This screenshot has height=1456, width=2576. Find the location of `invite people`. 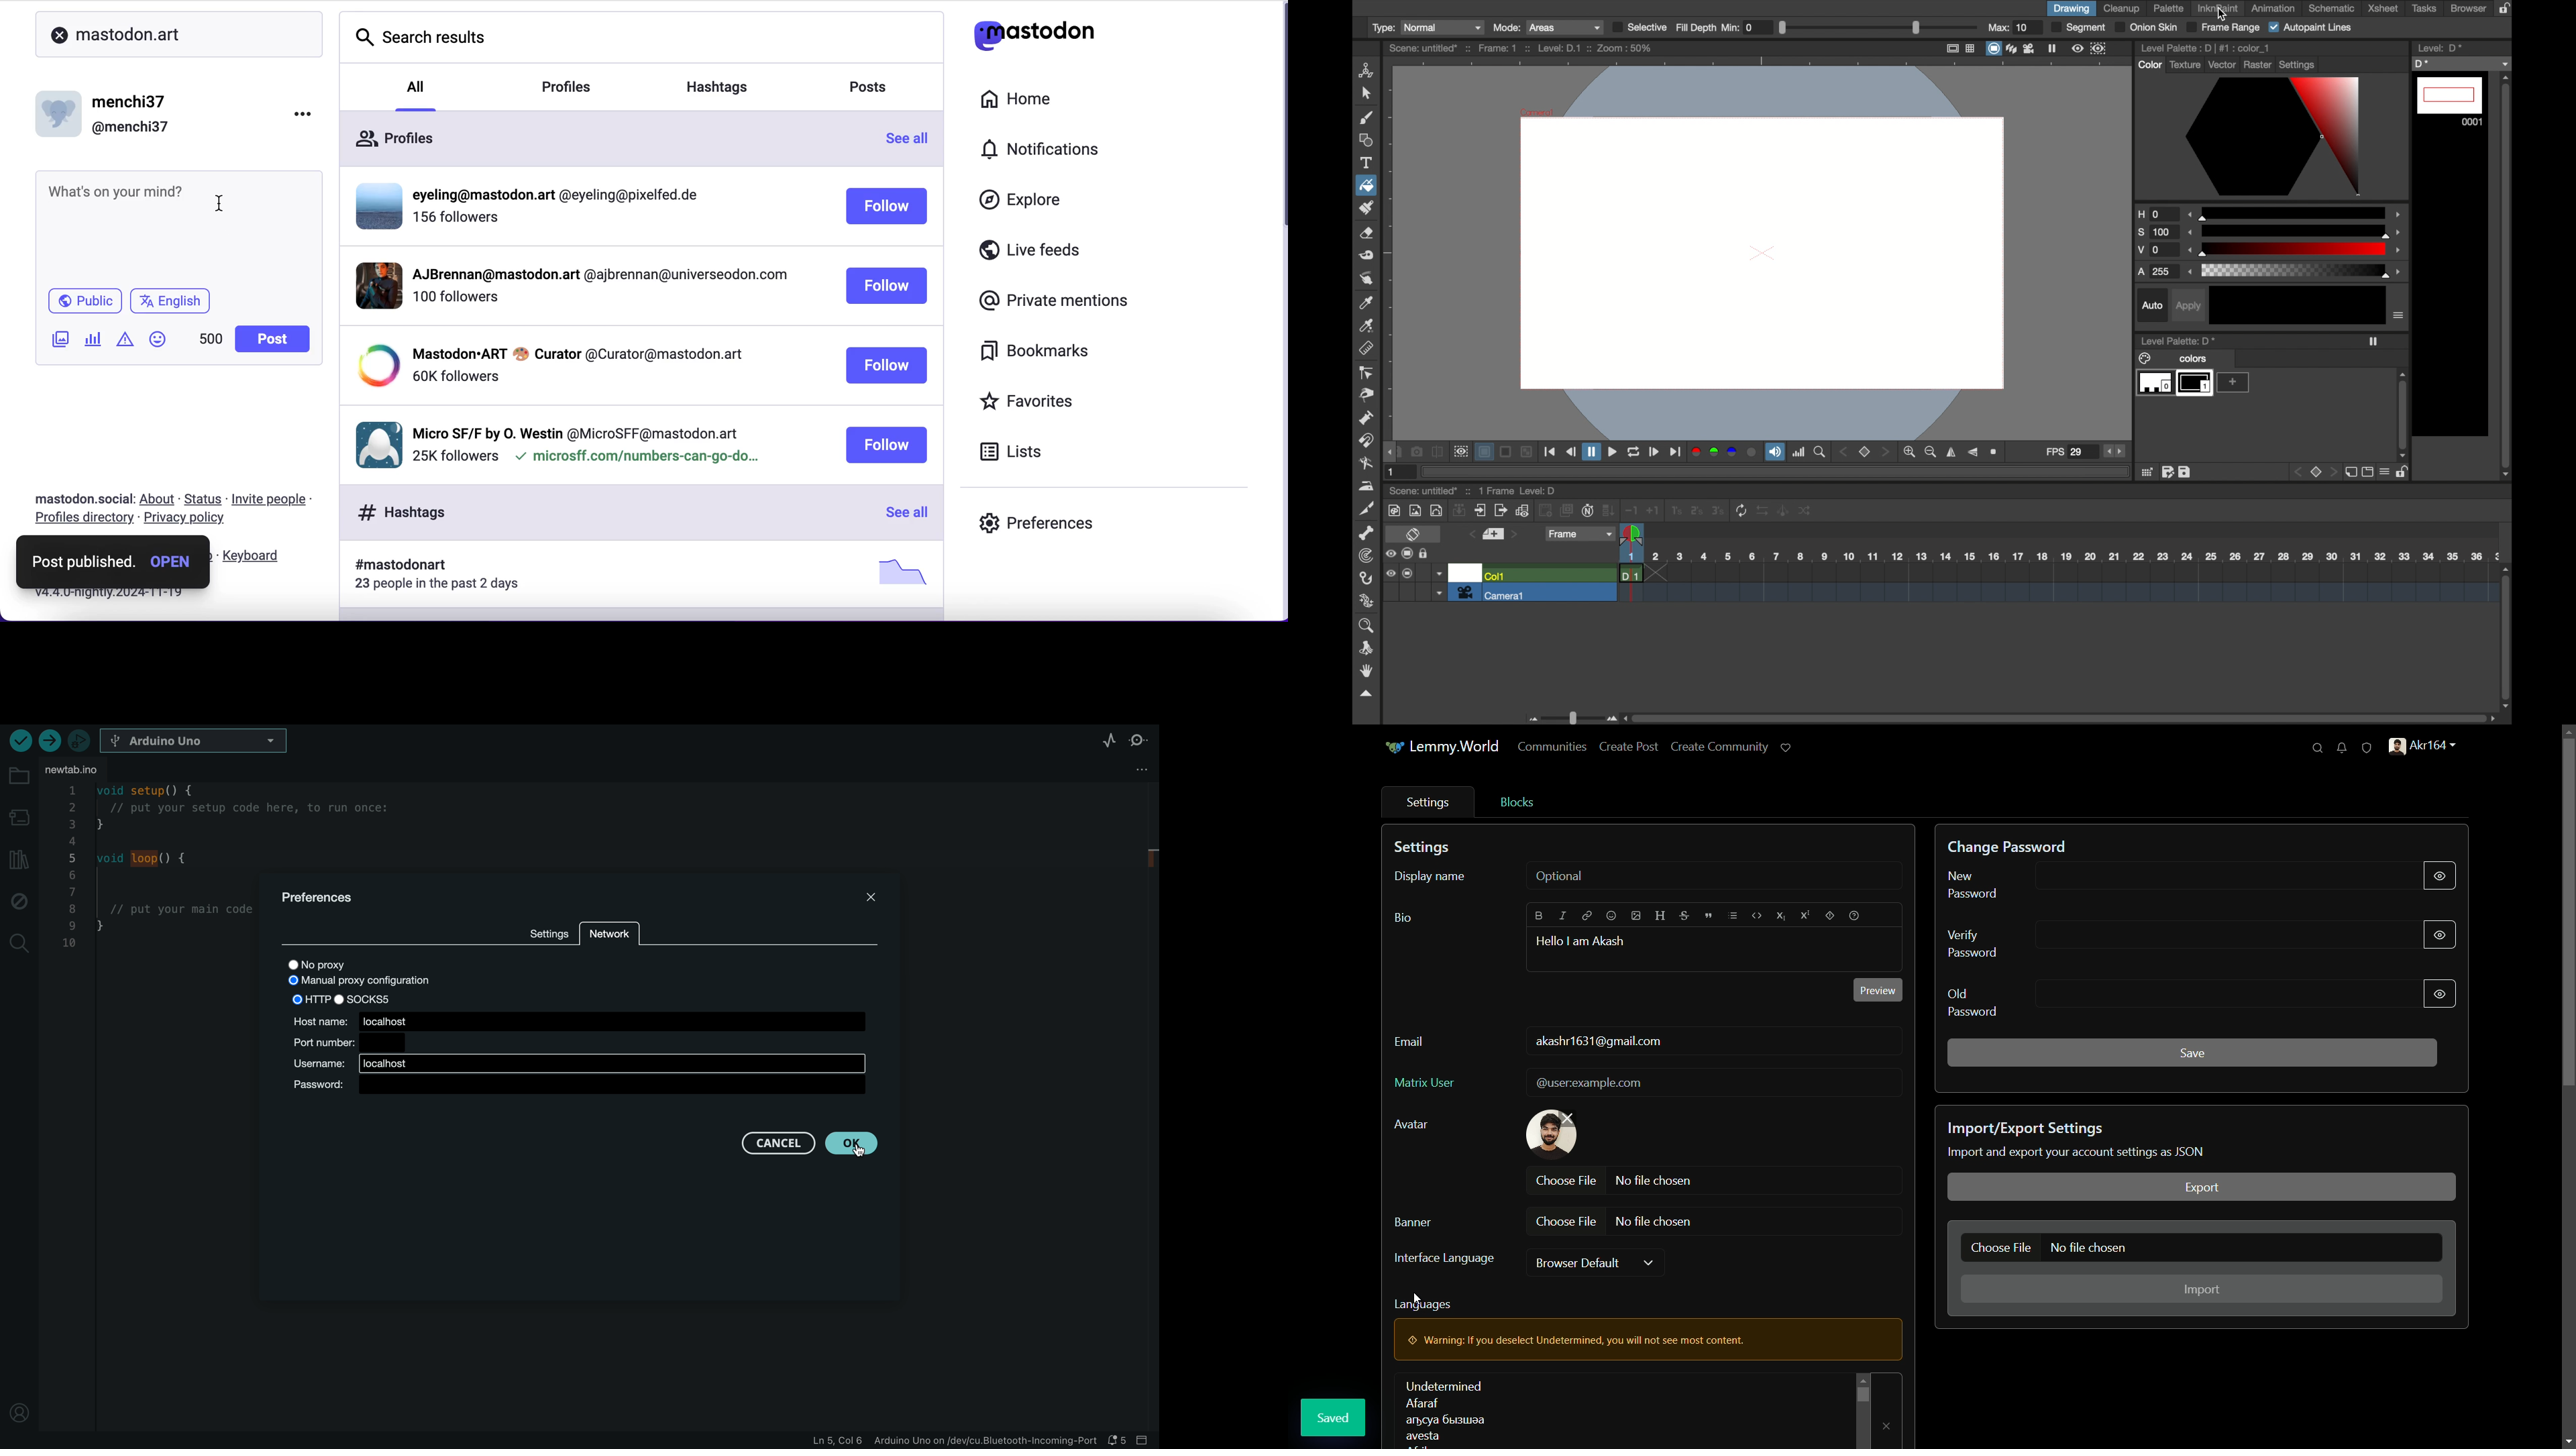

invite people is located at coordinates (279, 499).